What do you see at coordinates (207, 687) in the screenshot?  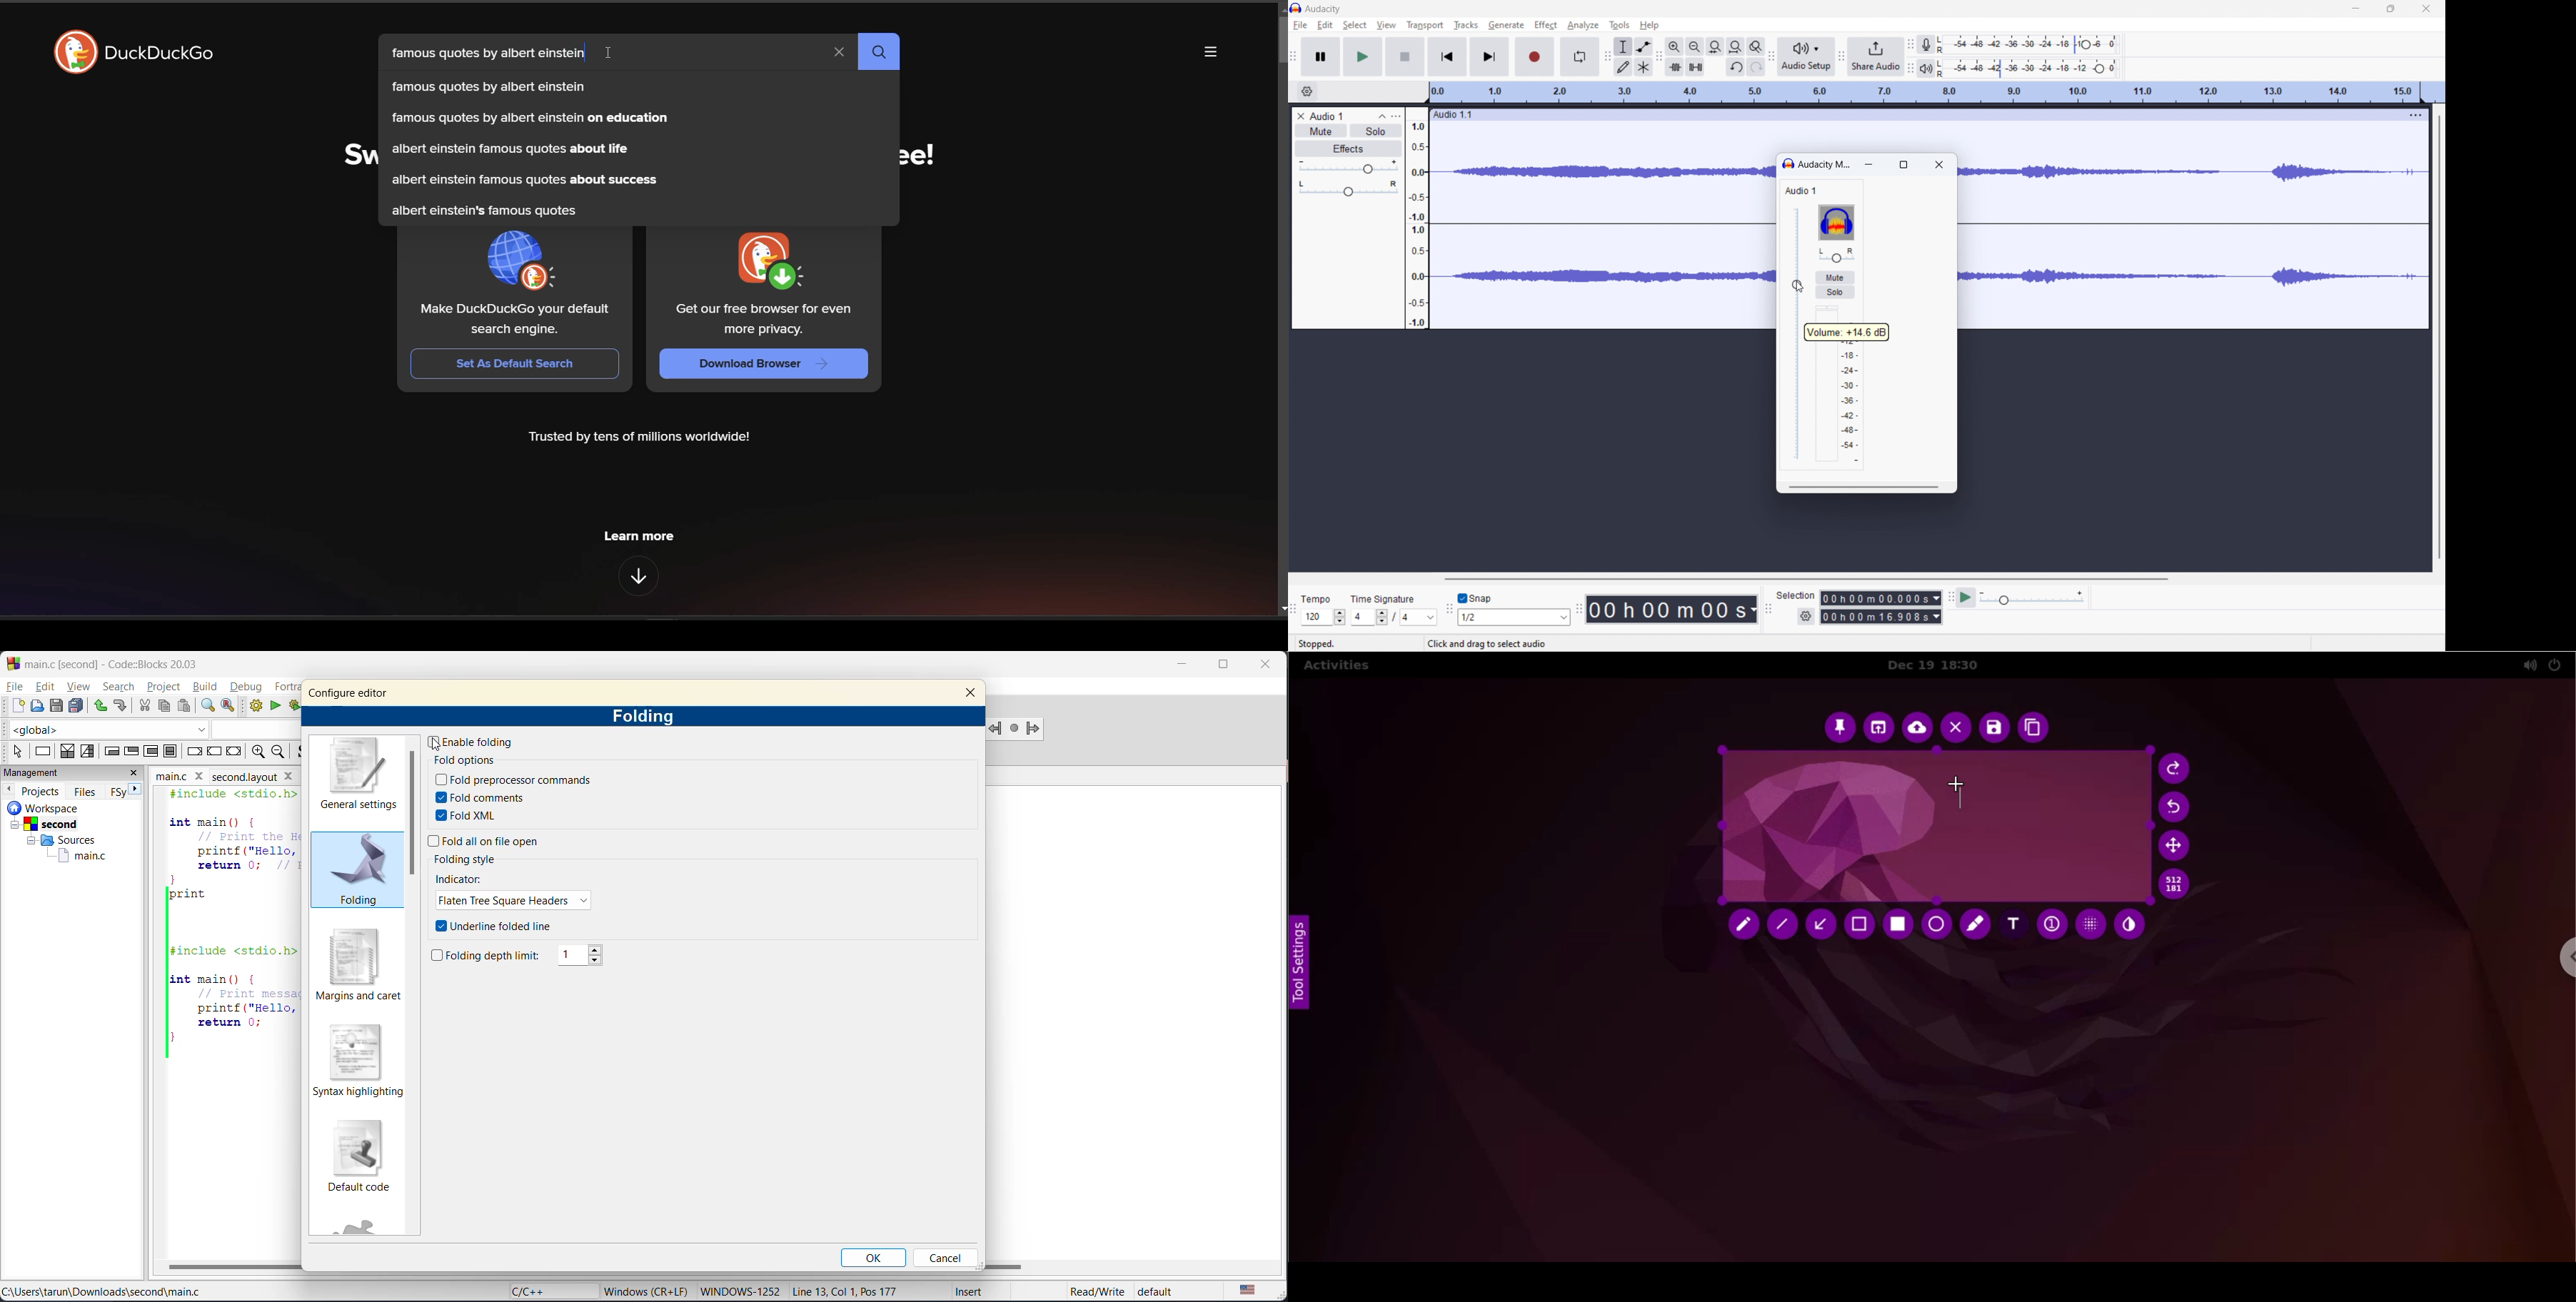 I see `build` at bounding box center [207, 687].